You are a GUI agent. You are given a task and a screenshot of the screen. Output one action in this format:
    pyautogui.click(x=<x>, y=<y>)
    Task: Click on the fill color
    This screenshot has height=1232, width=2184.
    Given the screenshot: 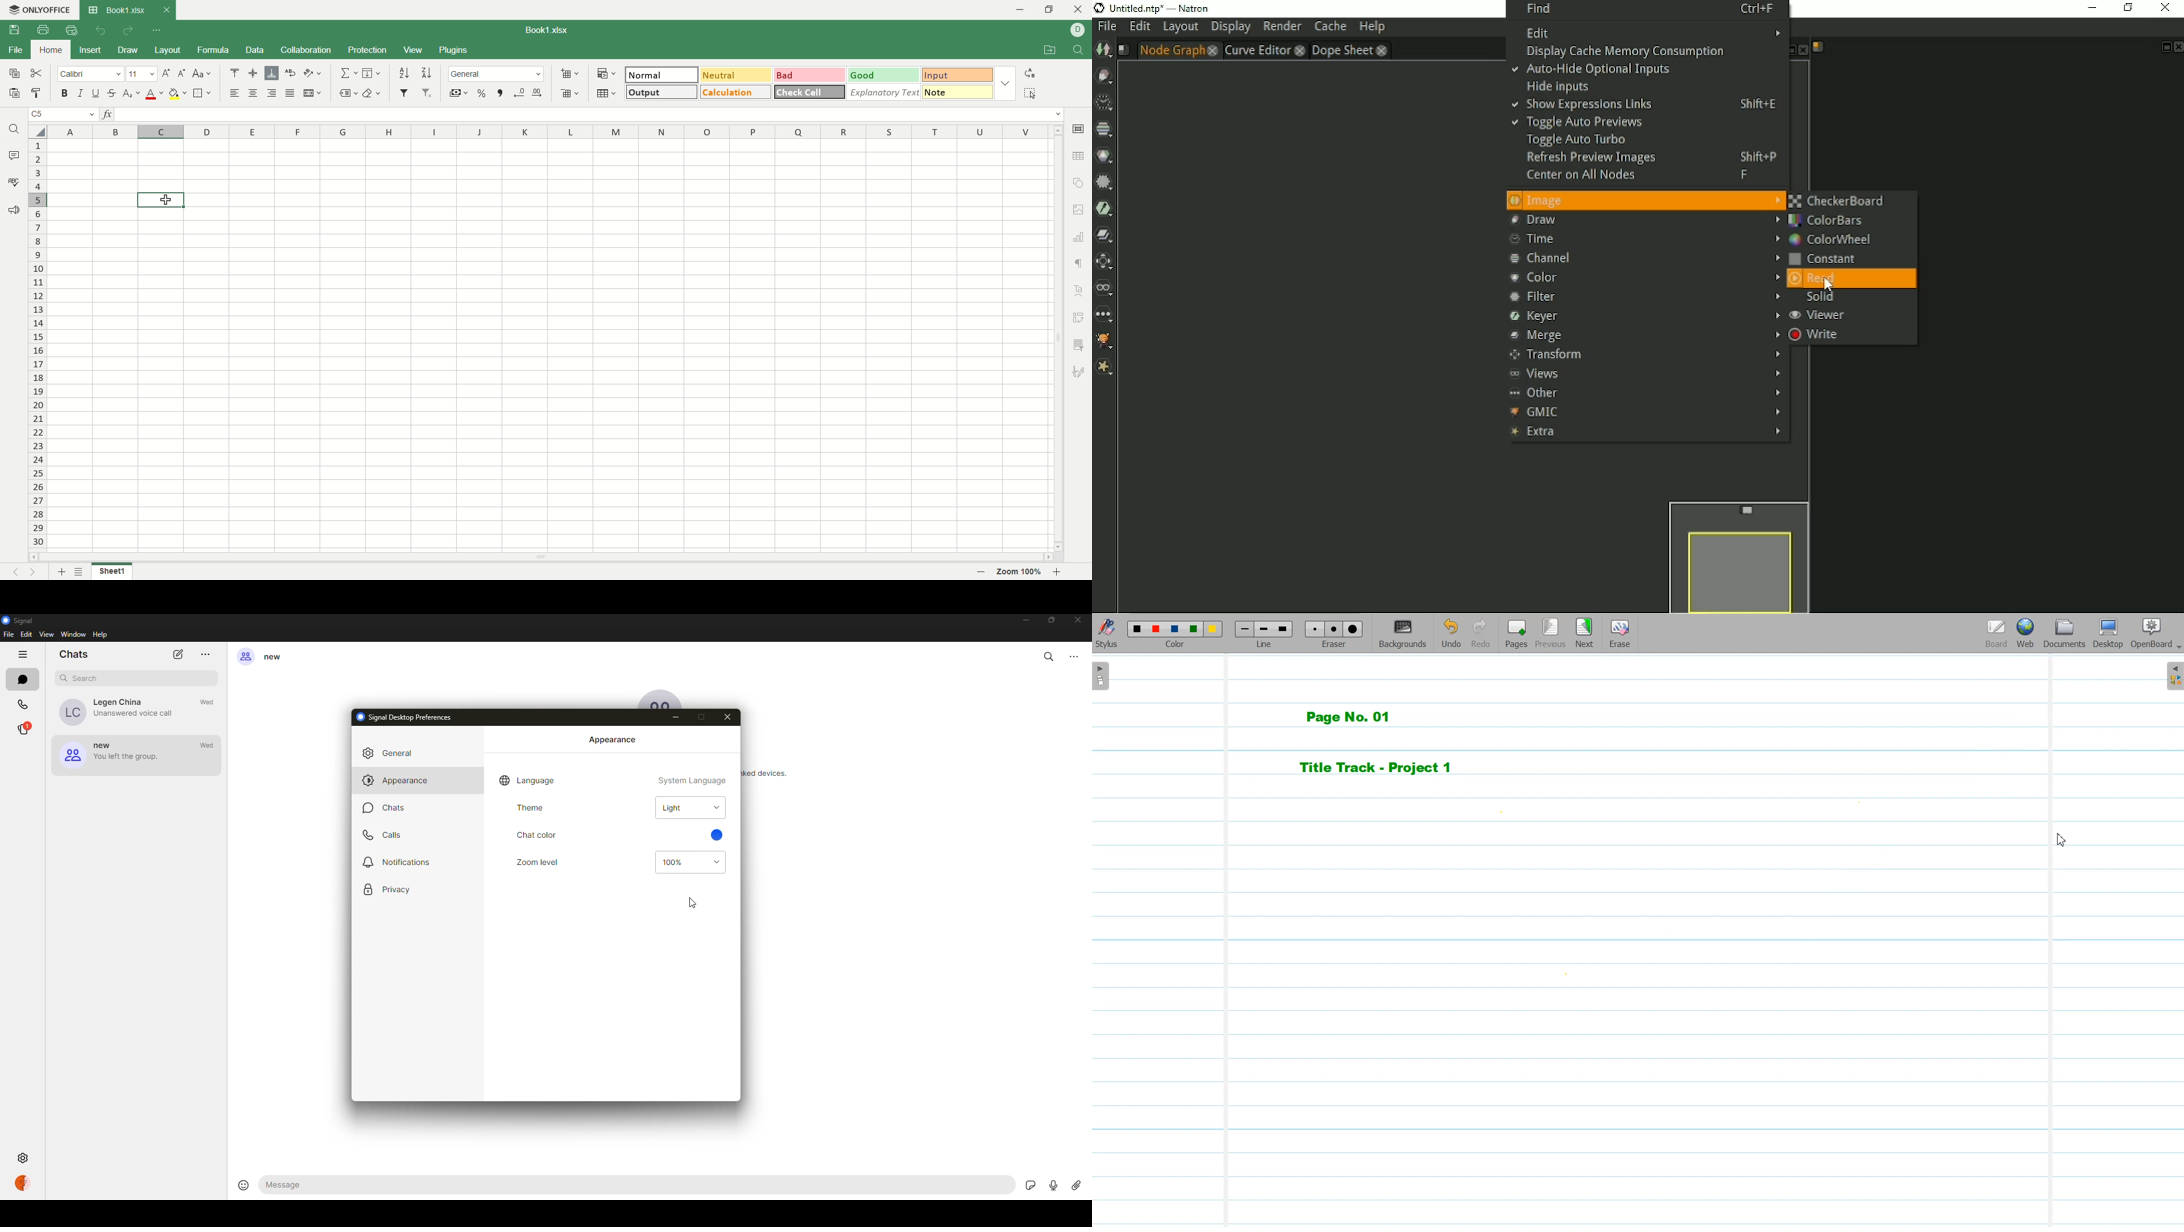 What is the action you would take?
    pyautogui.click(x=178, y=94)
    